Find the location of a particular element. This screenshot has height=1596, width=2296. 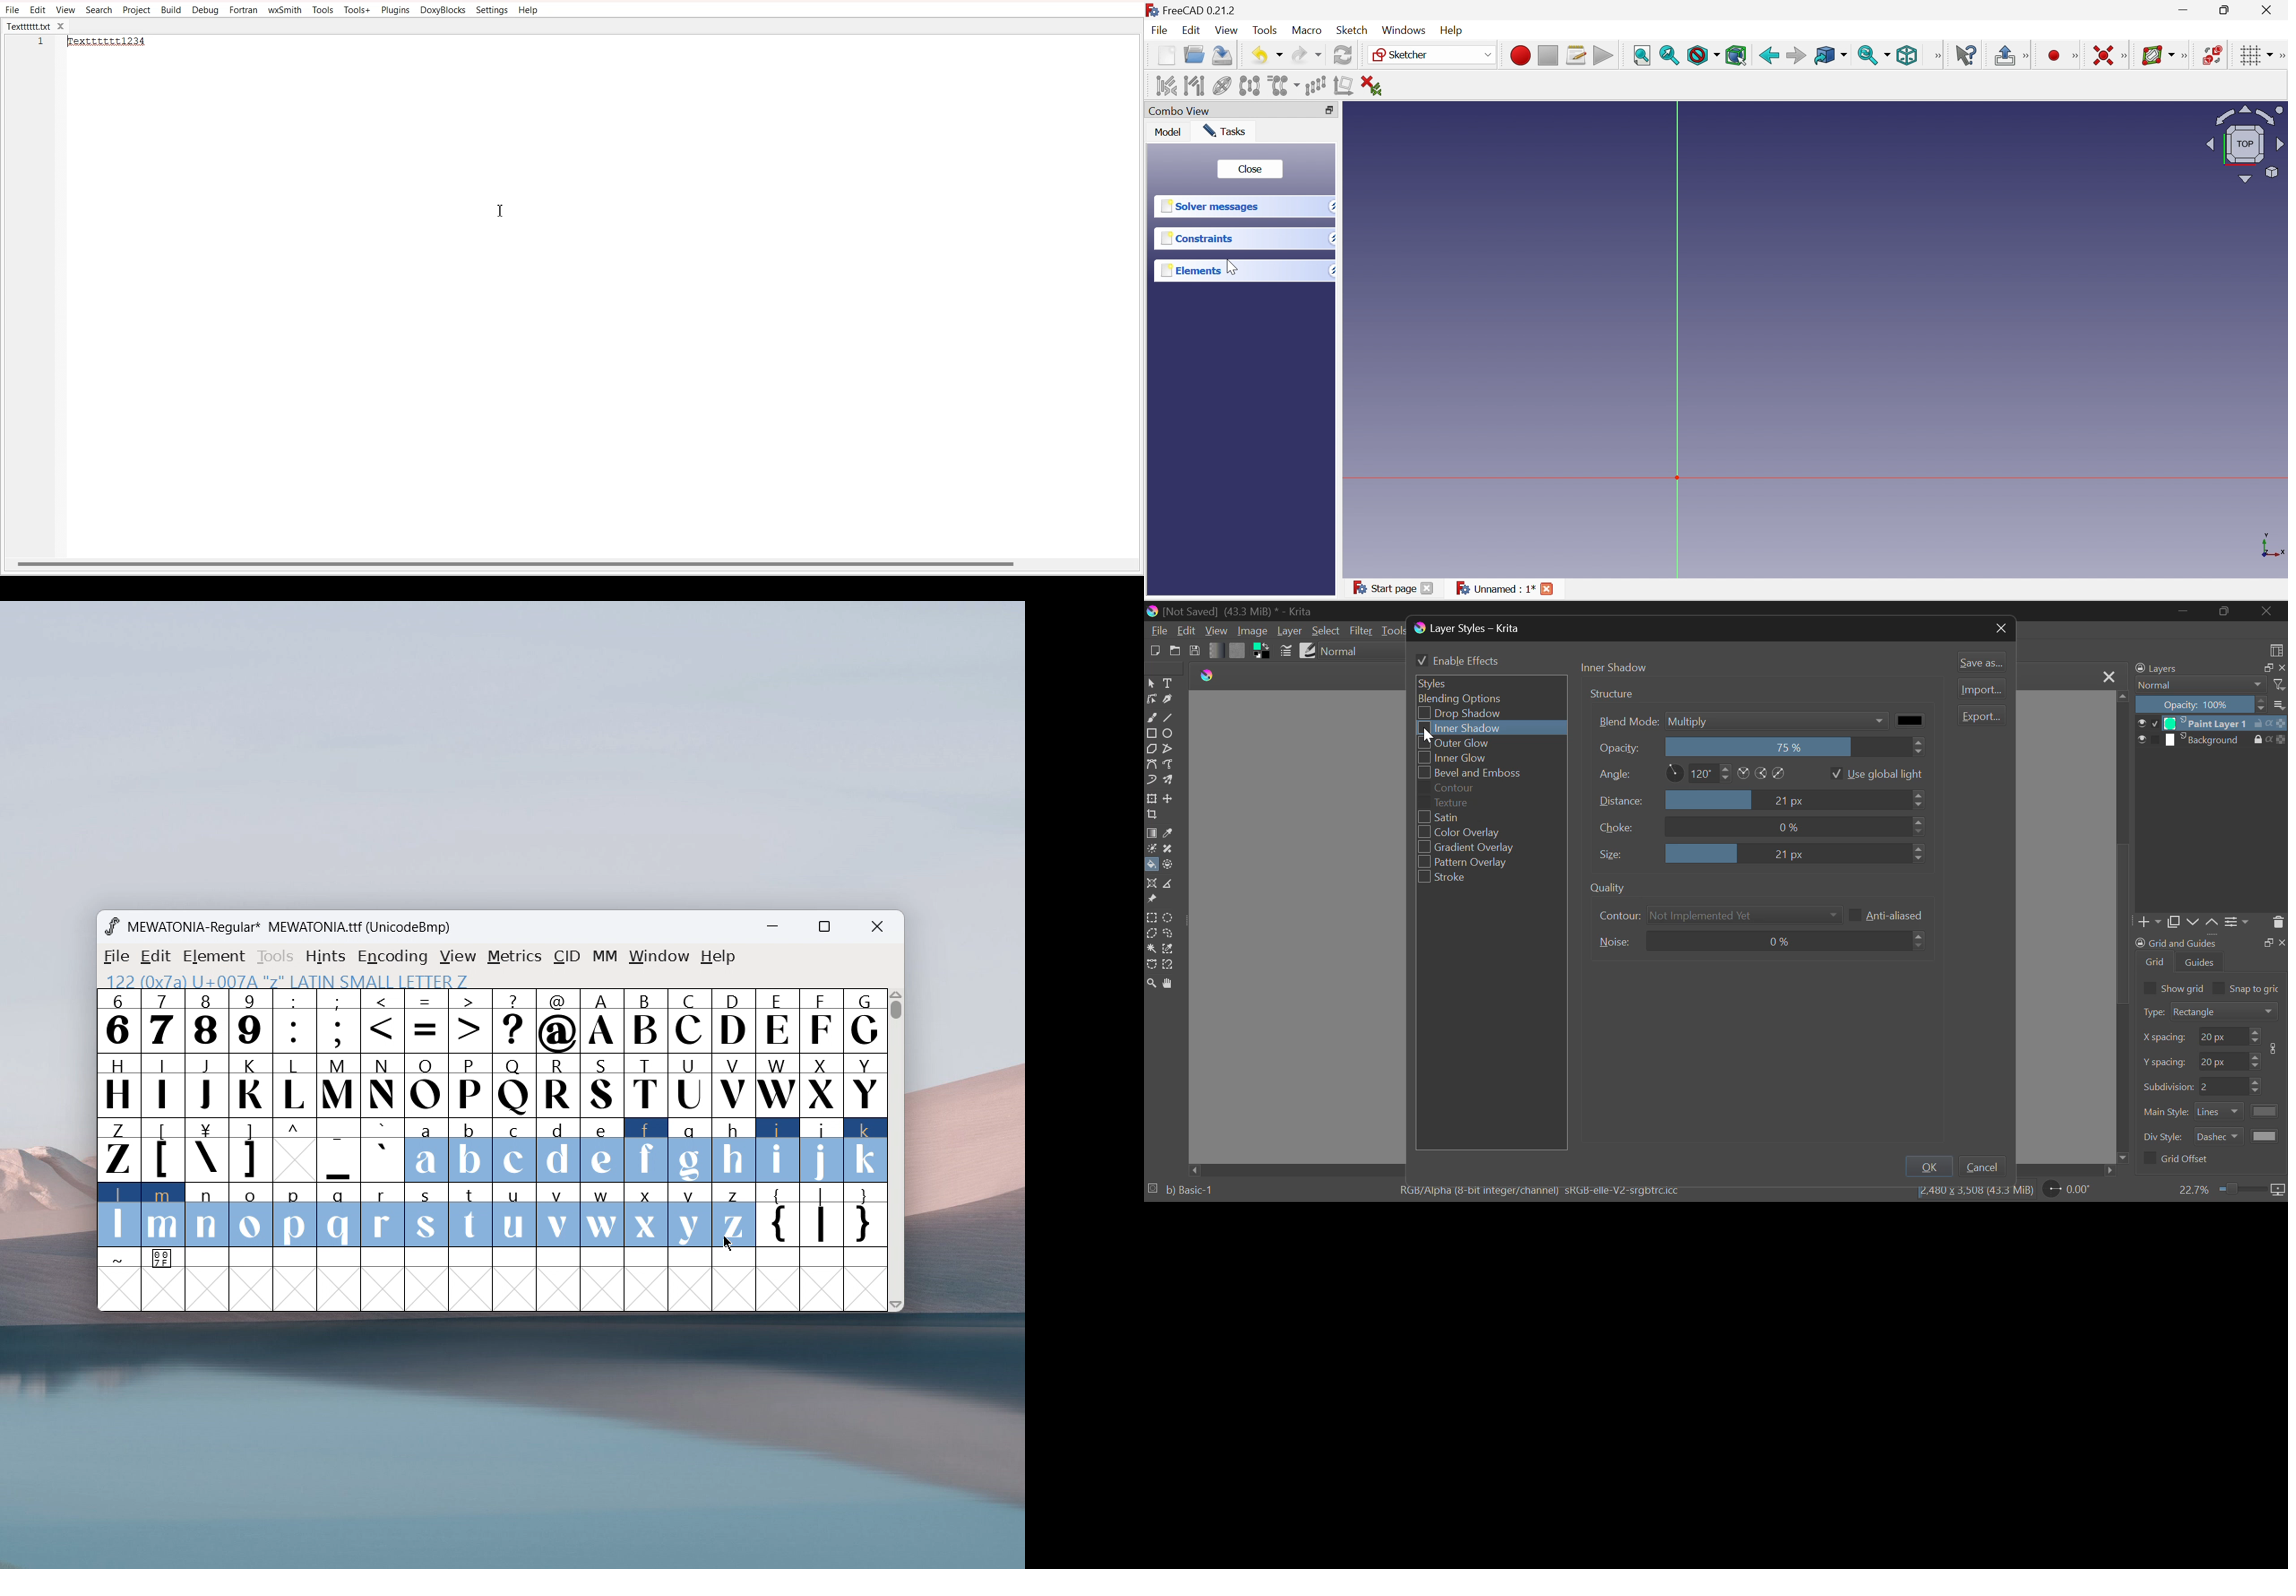

s is located at coordinates (427, 1216).